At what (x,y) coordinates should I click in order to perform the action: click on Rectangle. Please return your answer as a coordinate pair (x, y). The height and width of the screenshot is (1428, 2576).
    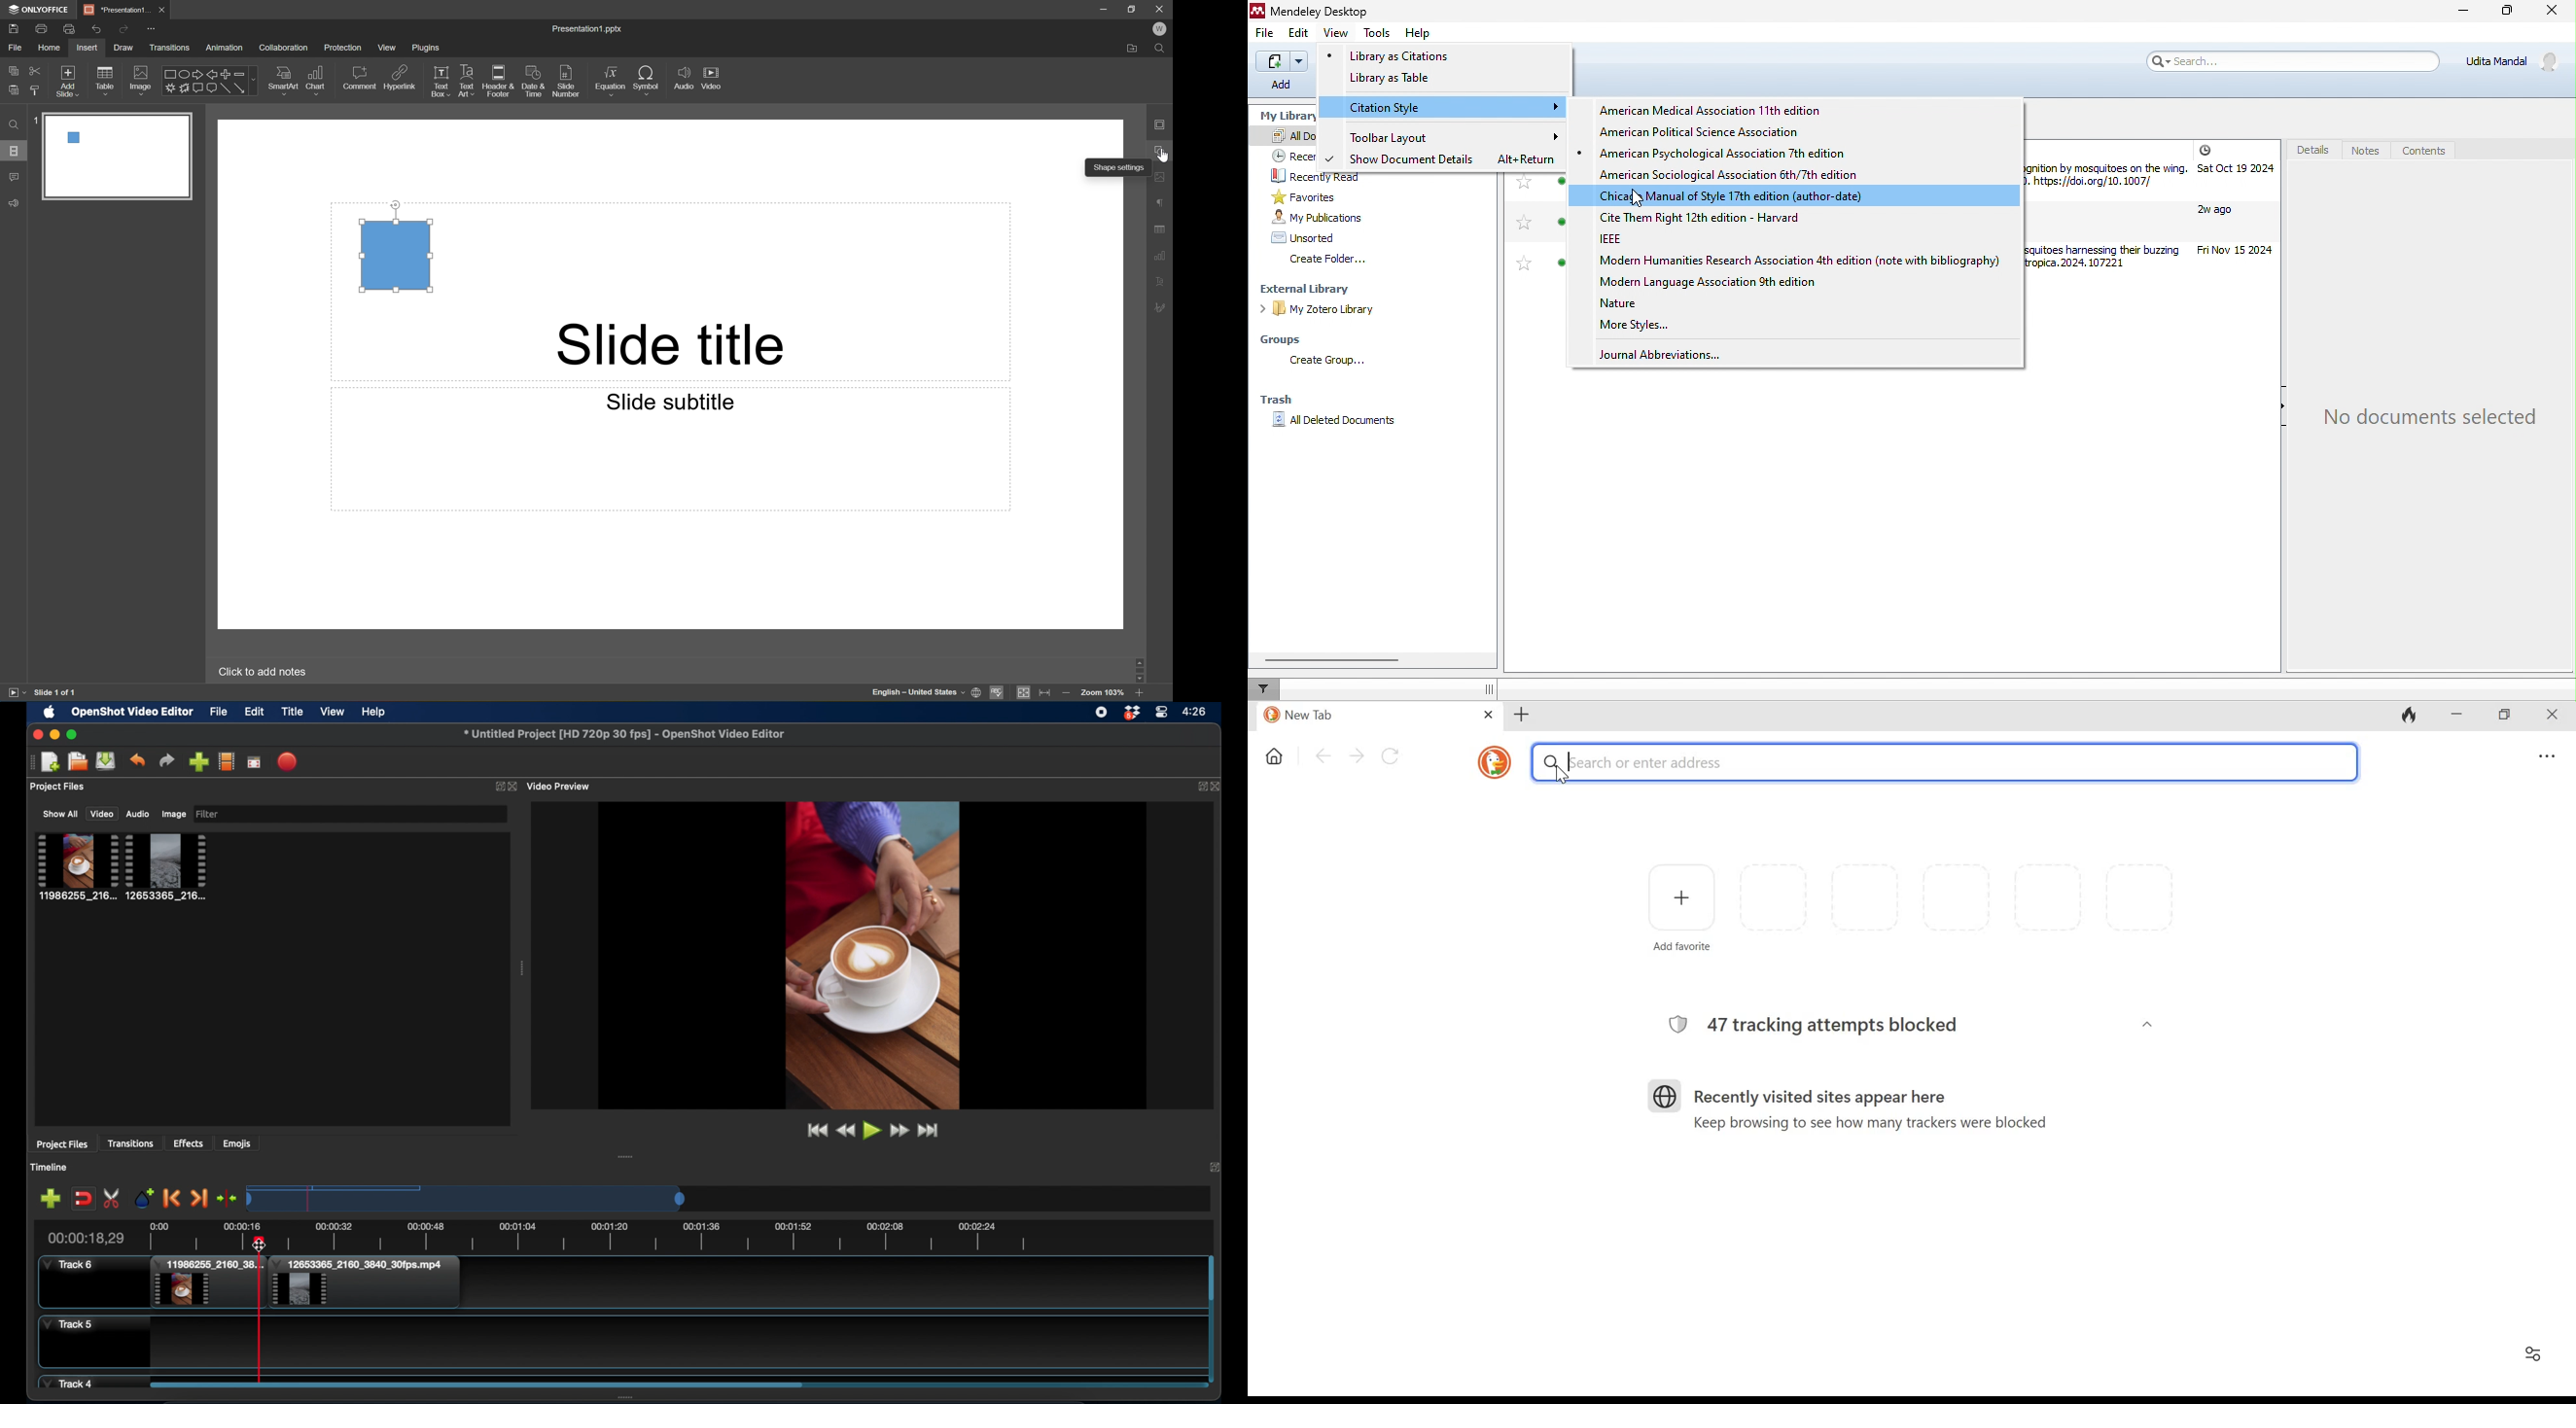
    Looking at the image, I should click on (168, 75).